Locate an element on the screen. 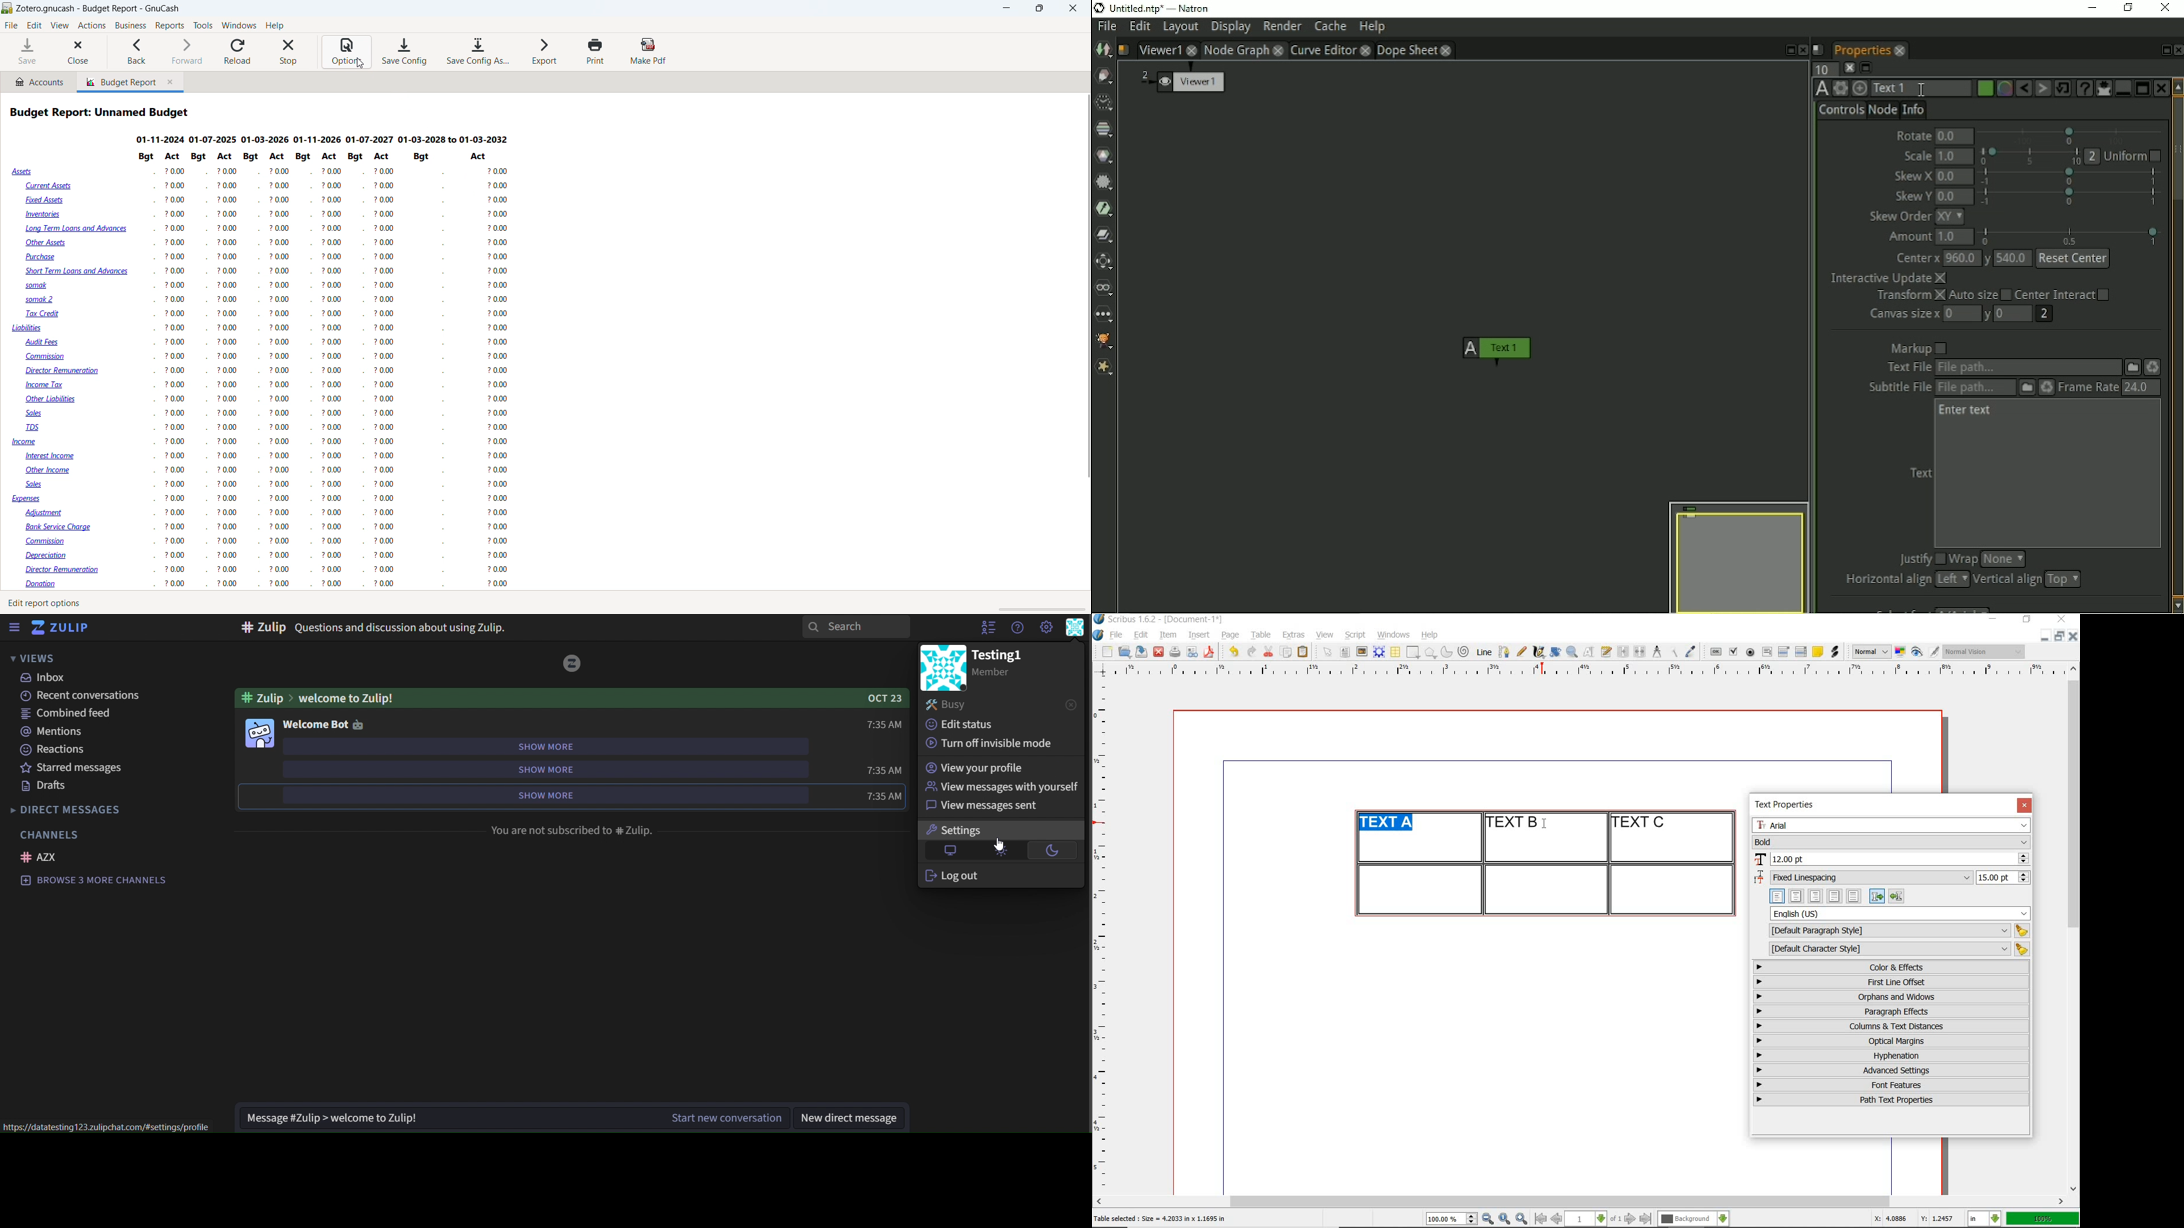 Image resolution: width=2184 pixels, height=1232 pixels. image frame is located at coordinates (1363, 652).